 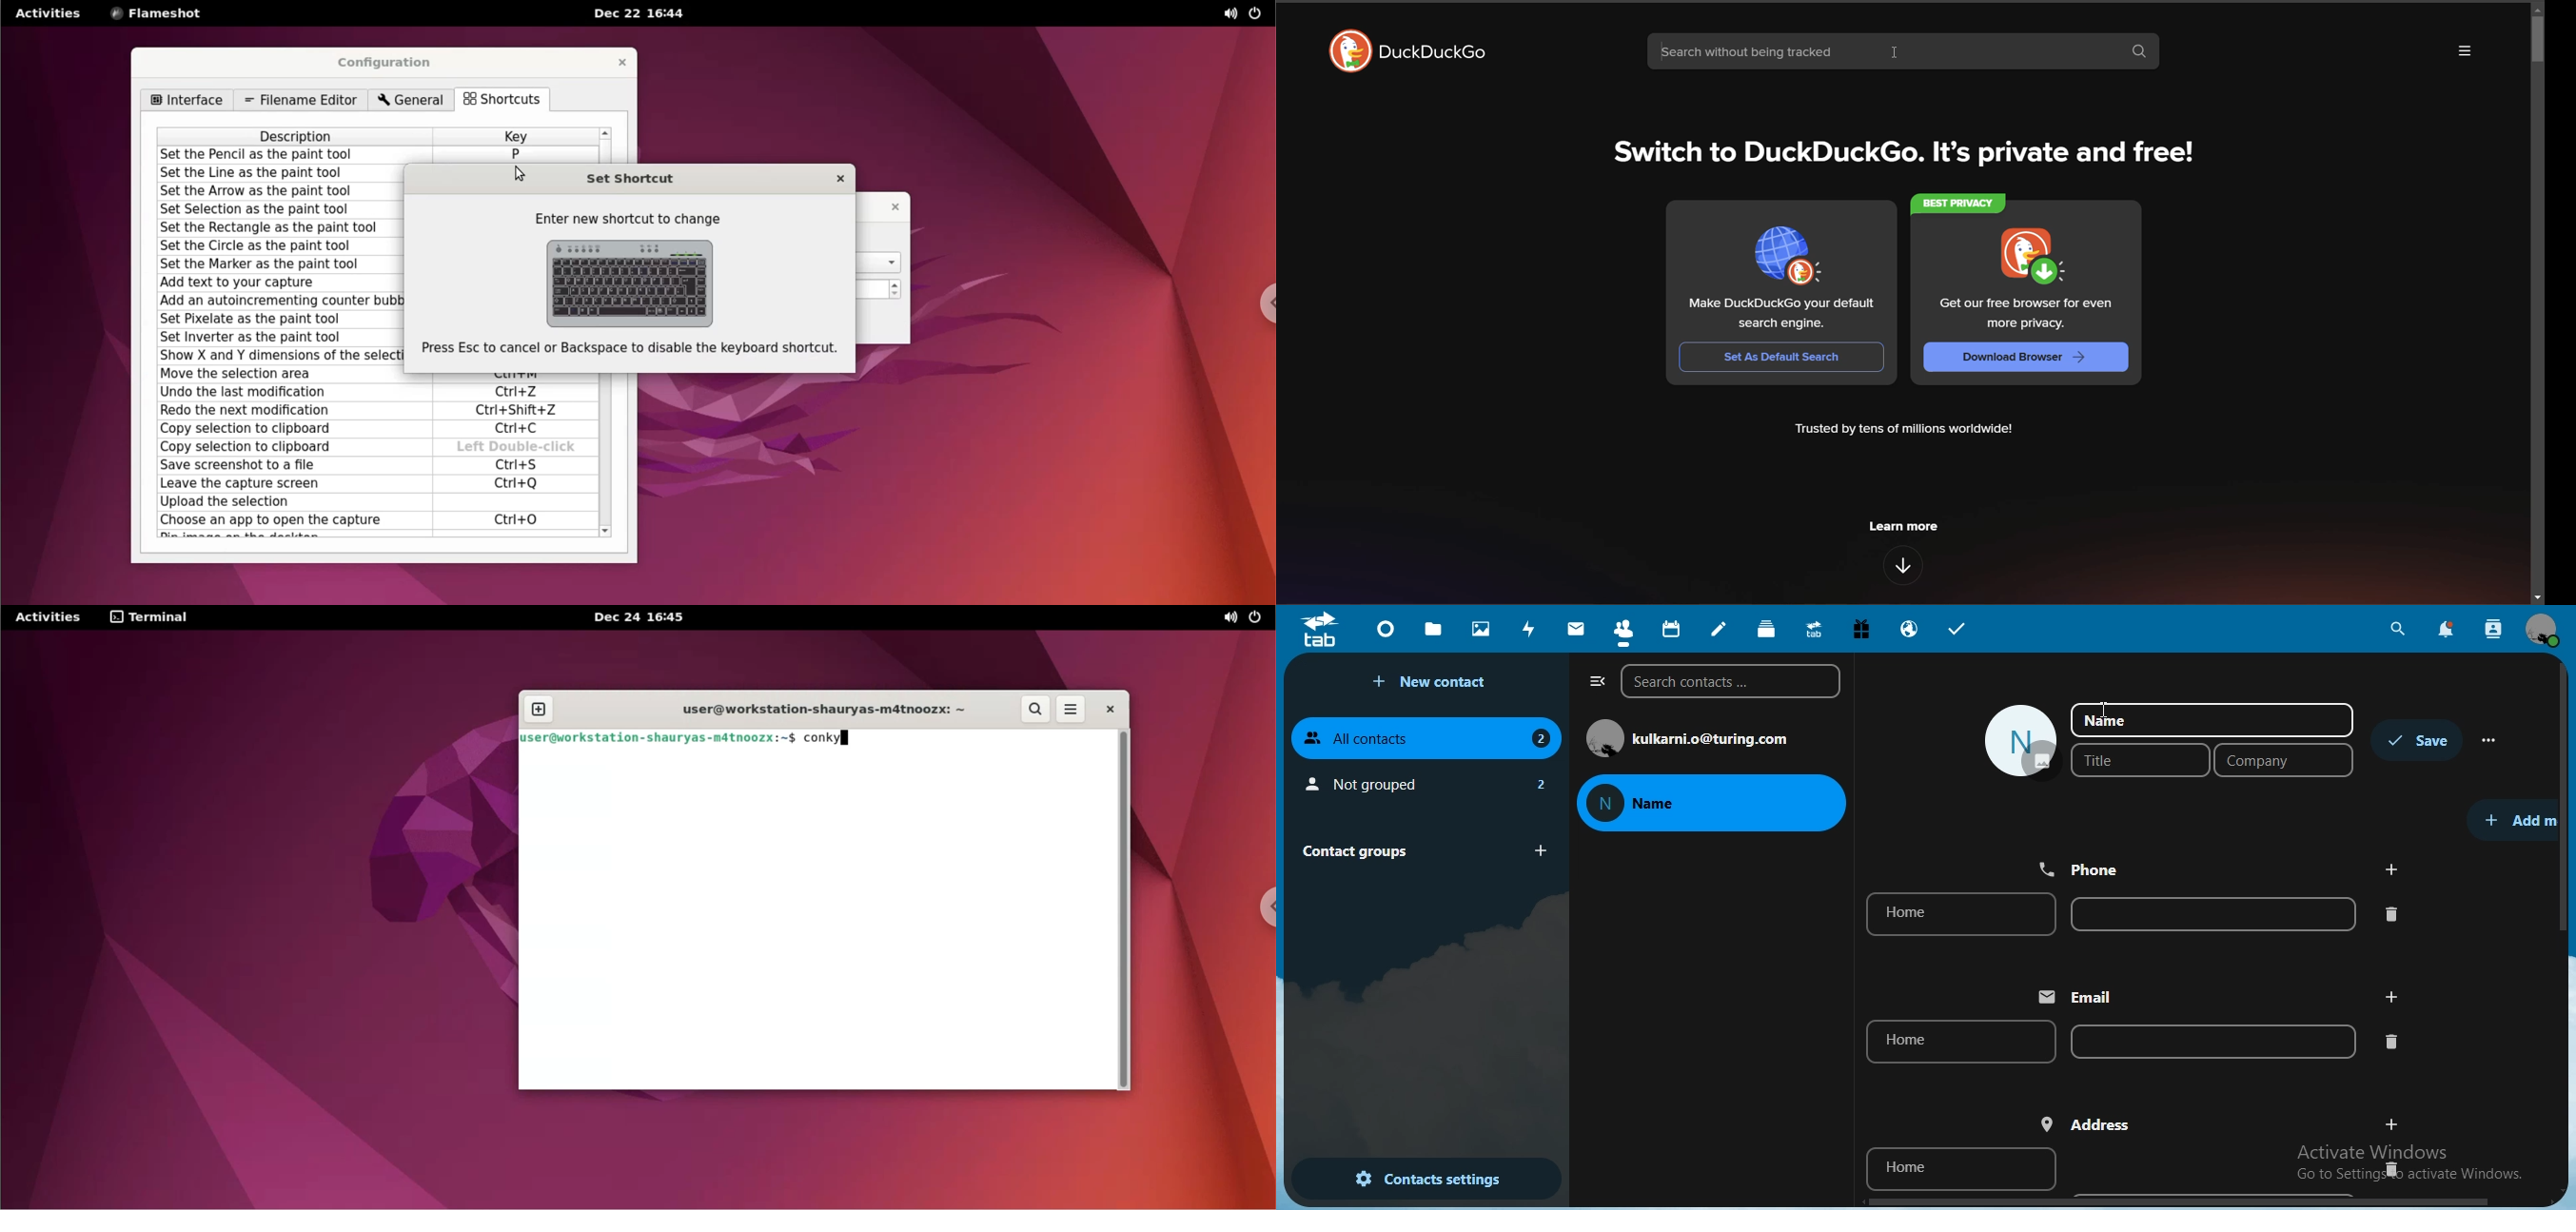 I want to click on duckduckgo title, so click(x=1441, y=52).